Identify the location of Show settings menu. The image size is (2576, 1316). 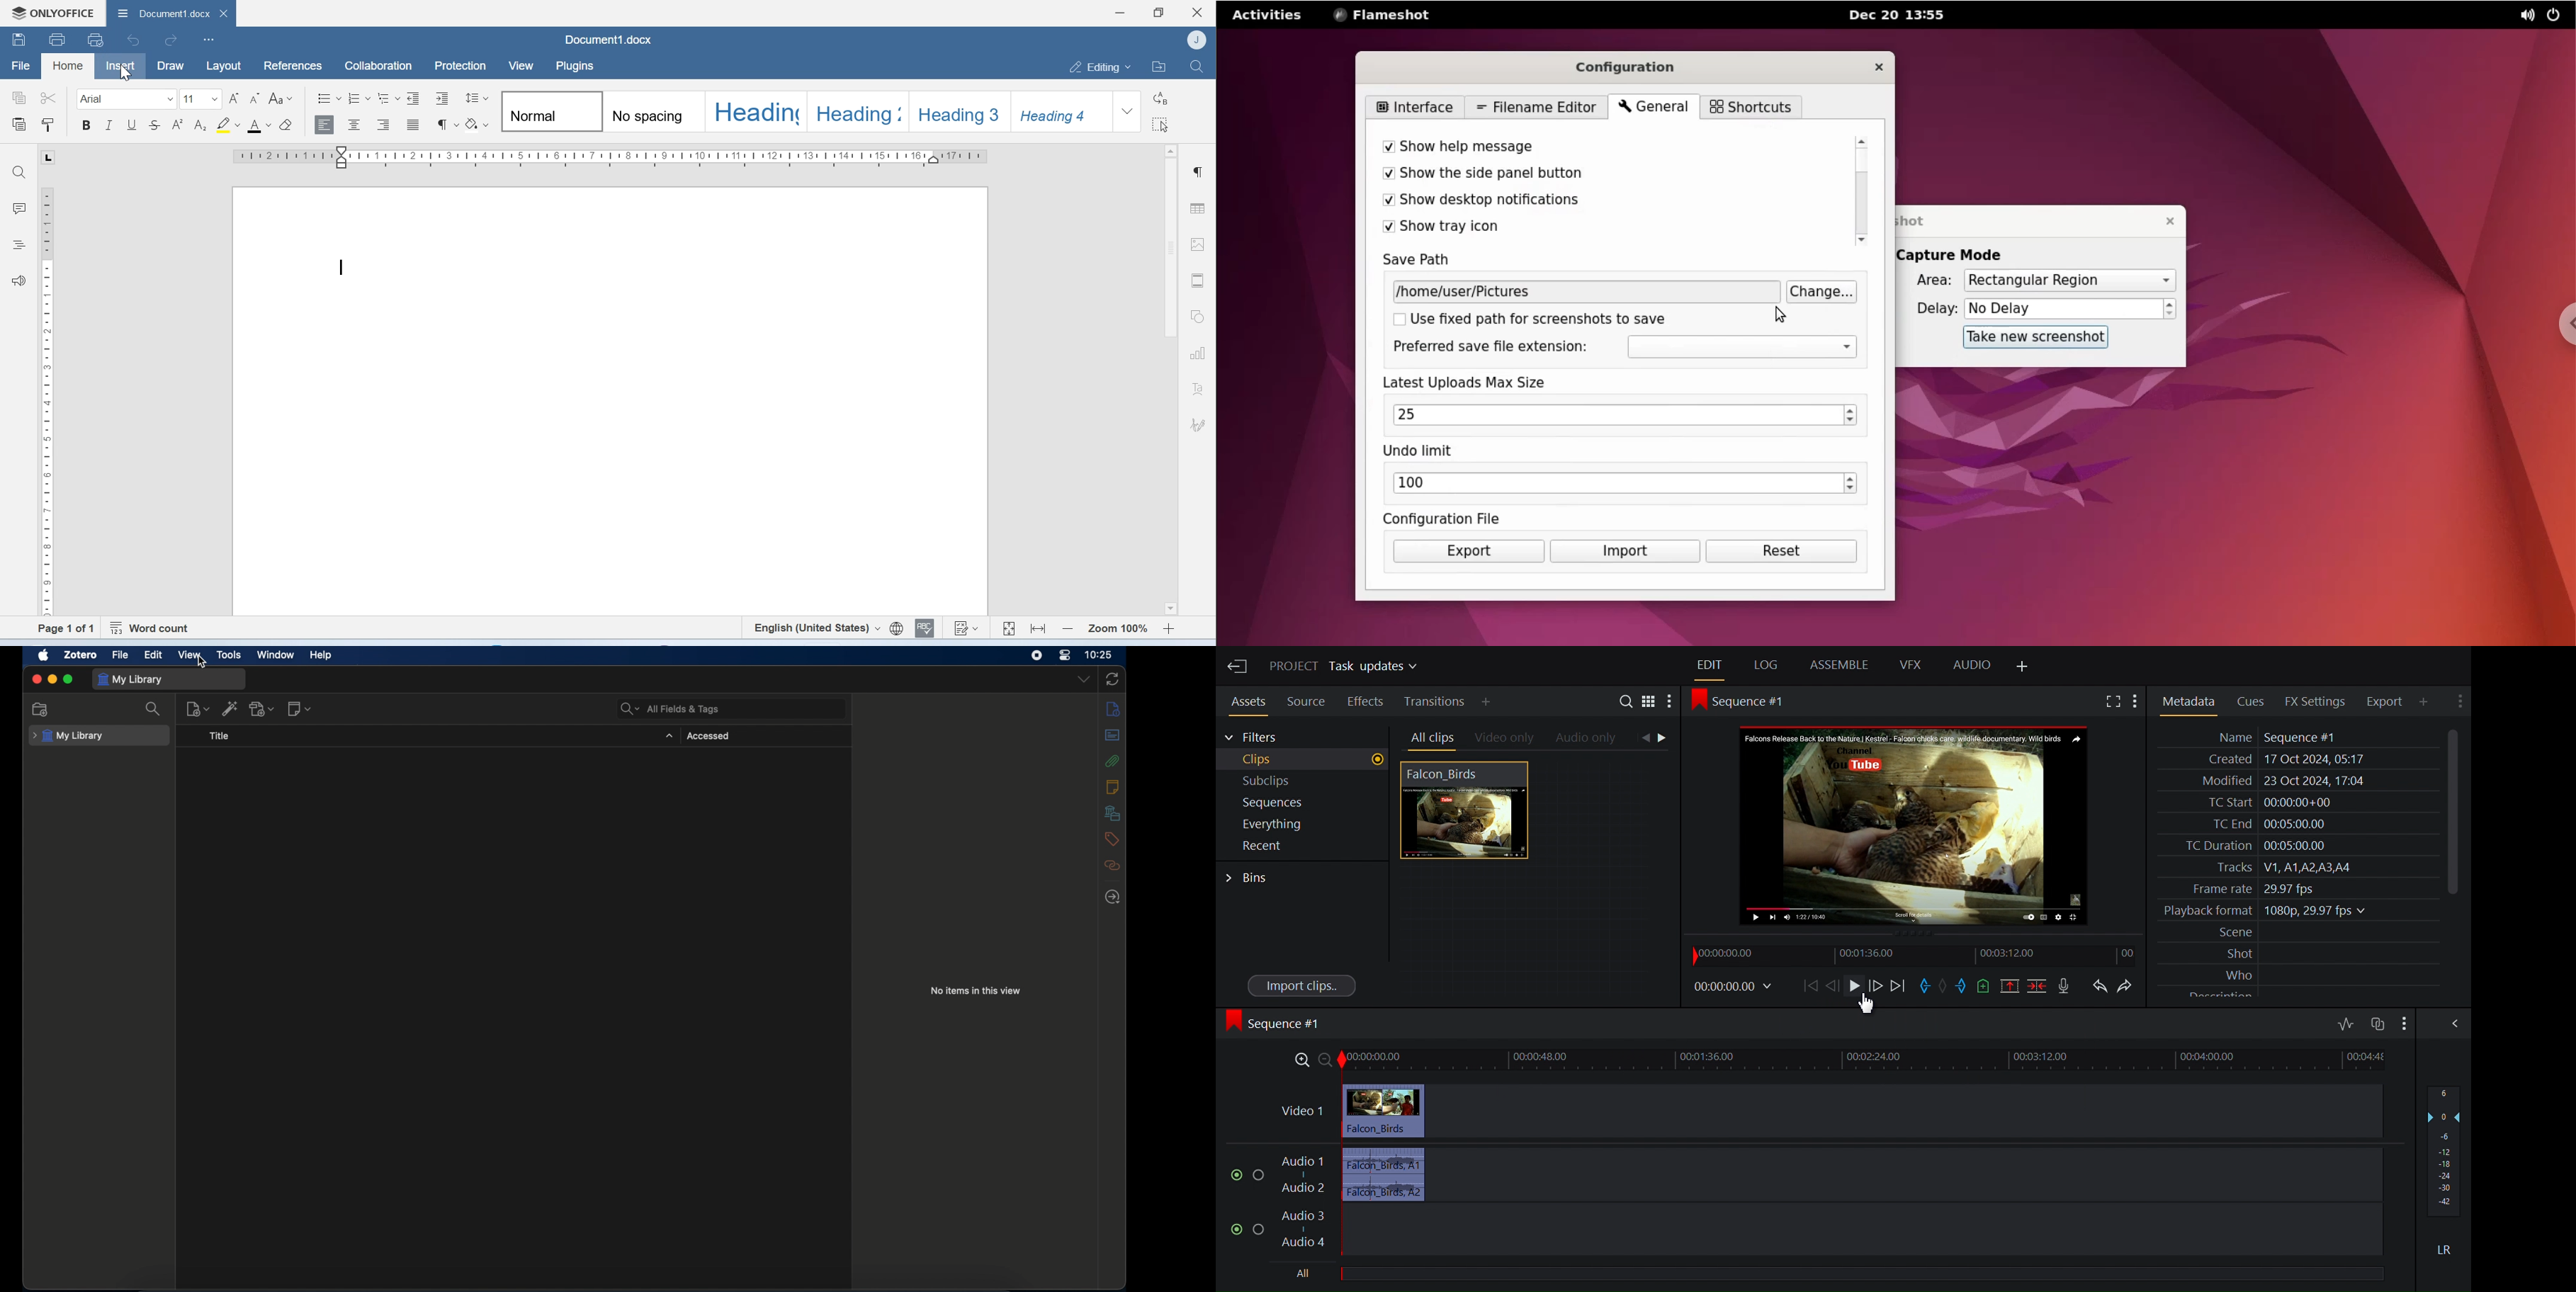
(2458, 700).